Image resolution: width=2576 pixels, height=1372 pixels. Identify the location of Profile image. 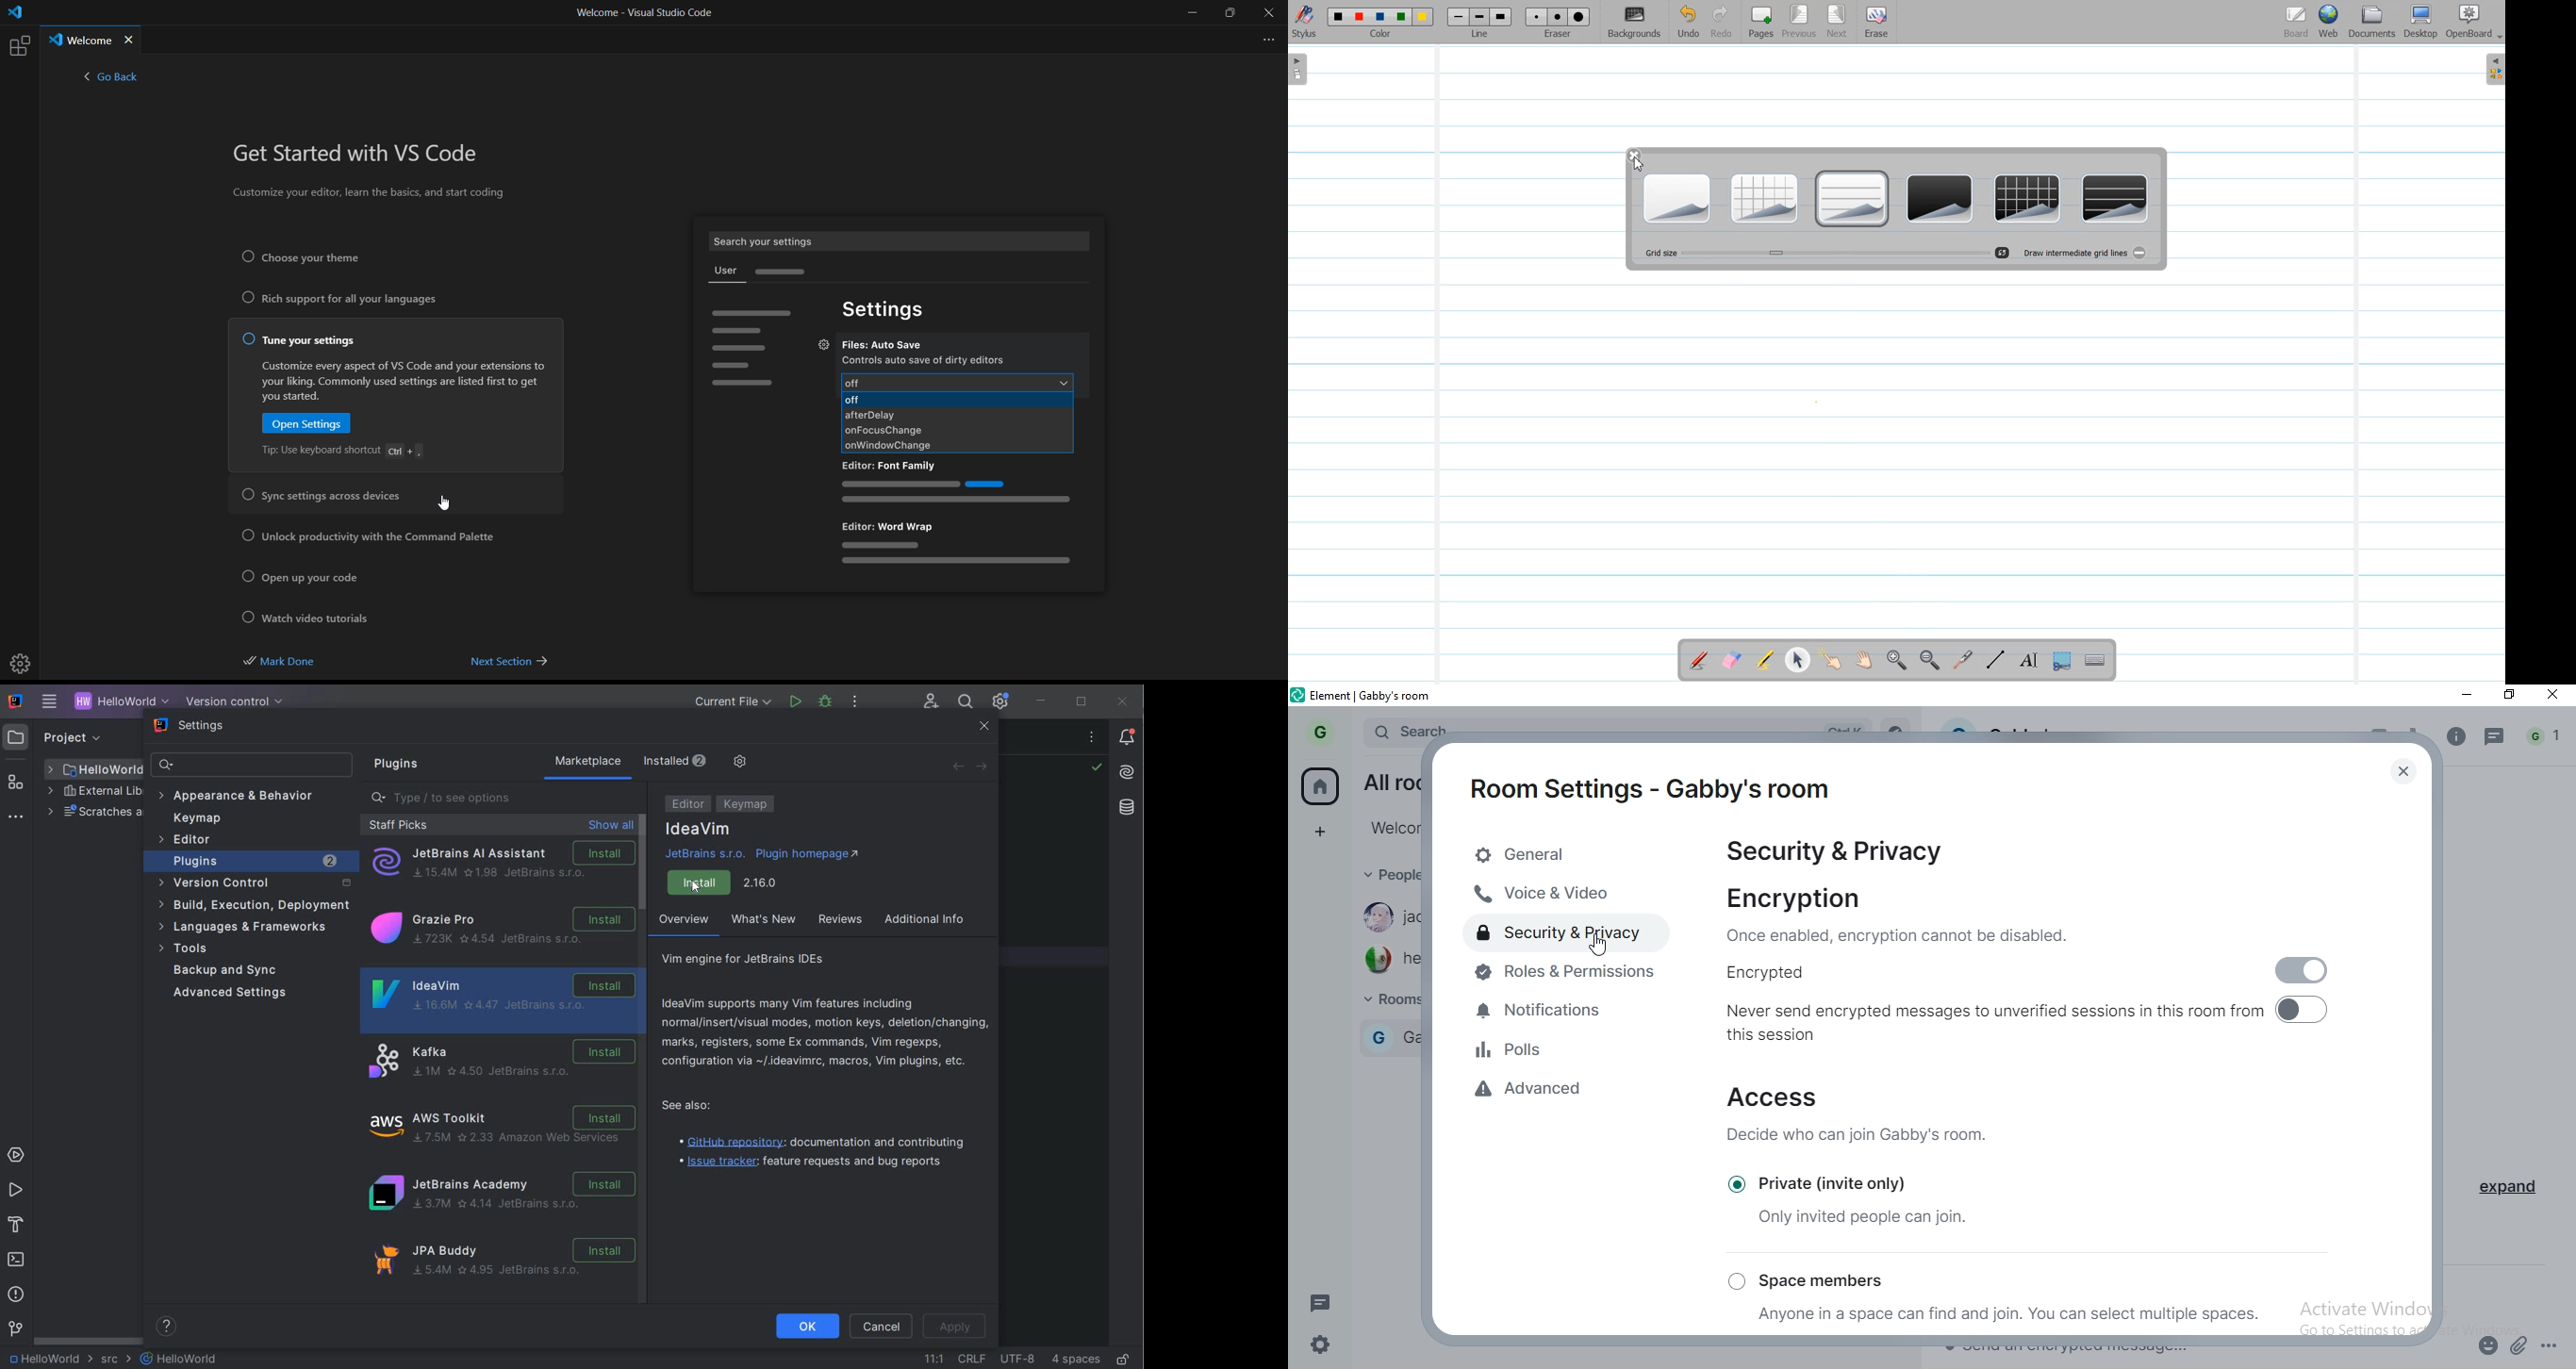
(1376, 960).